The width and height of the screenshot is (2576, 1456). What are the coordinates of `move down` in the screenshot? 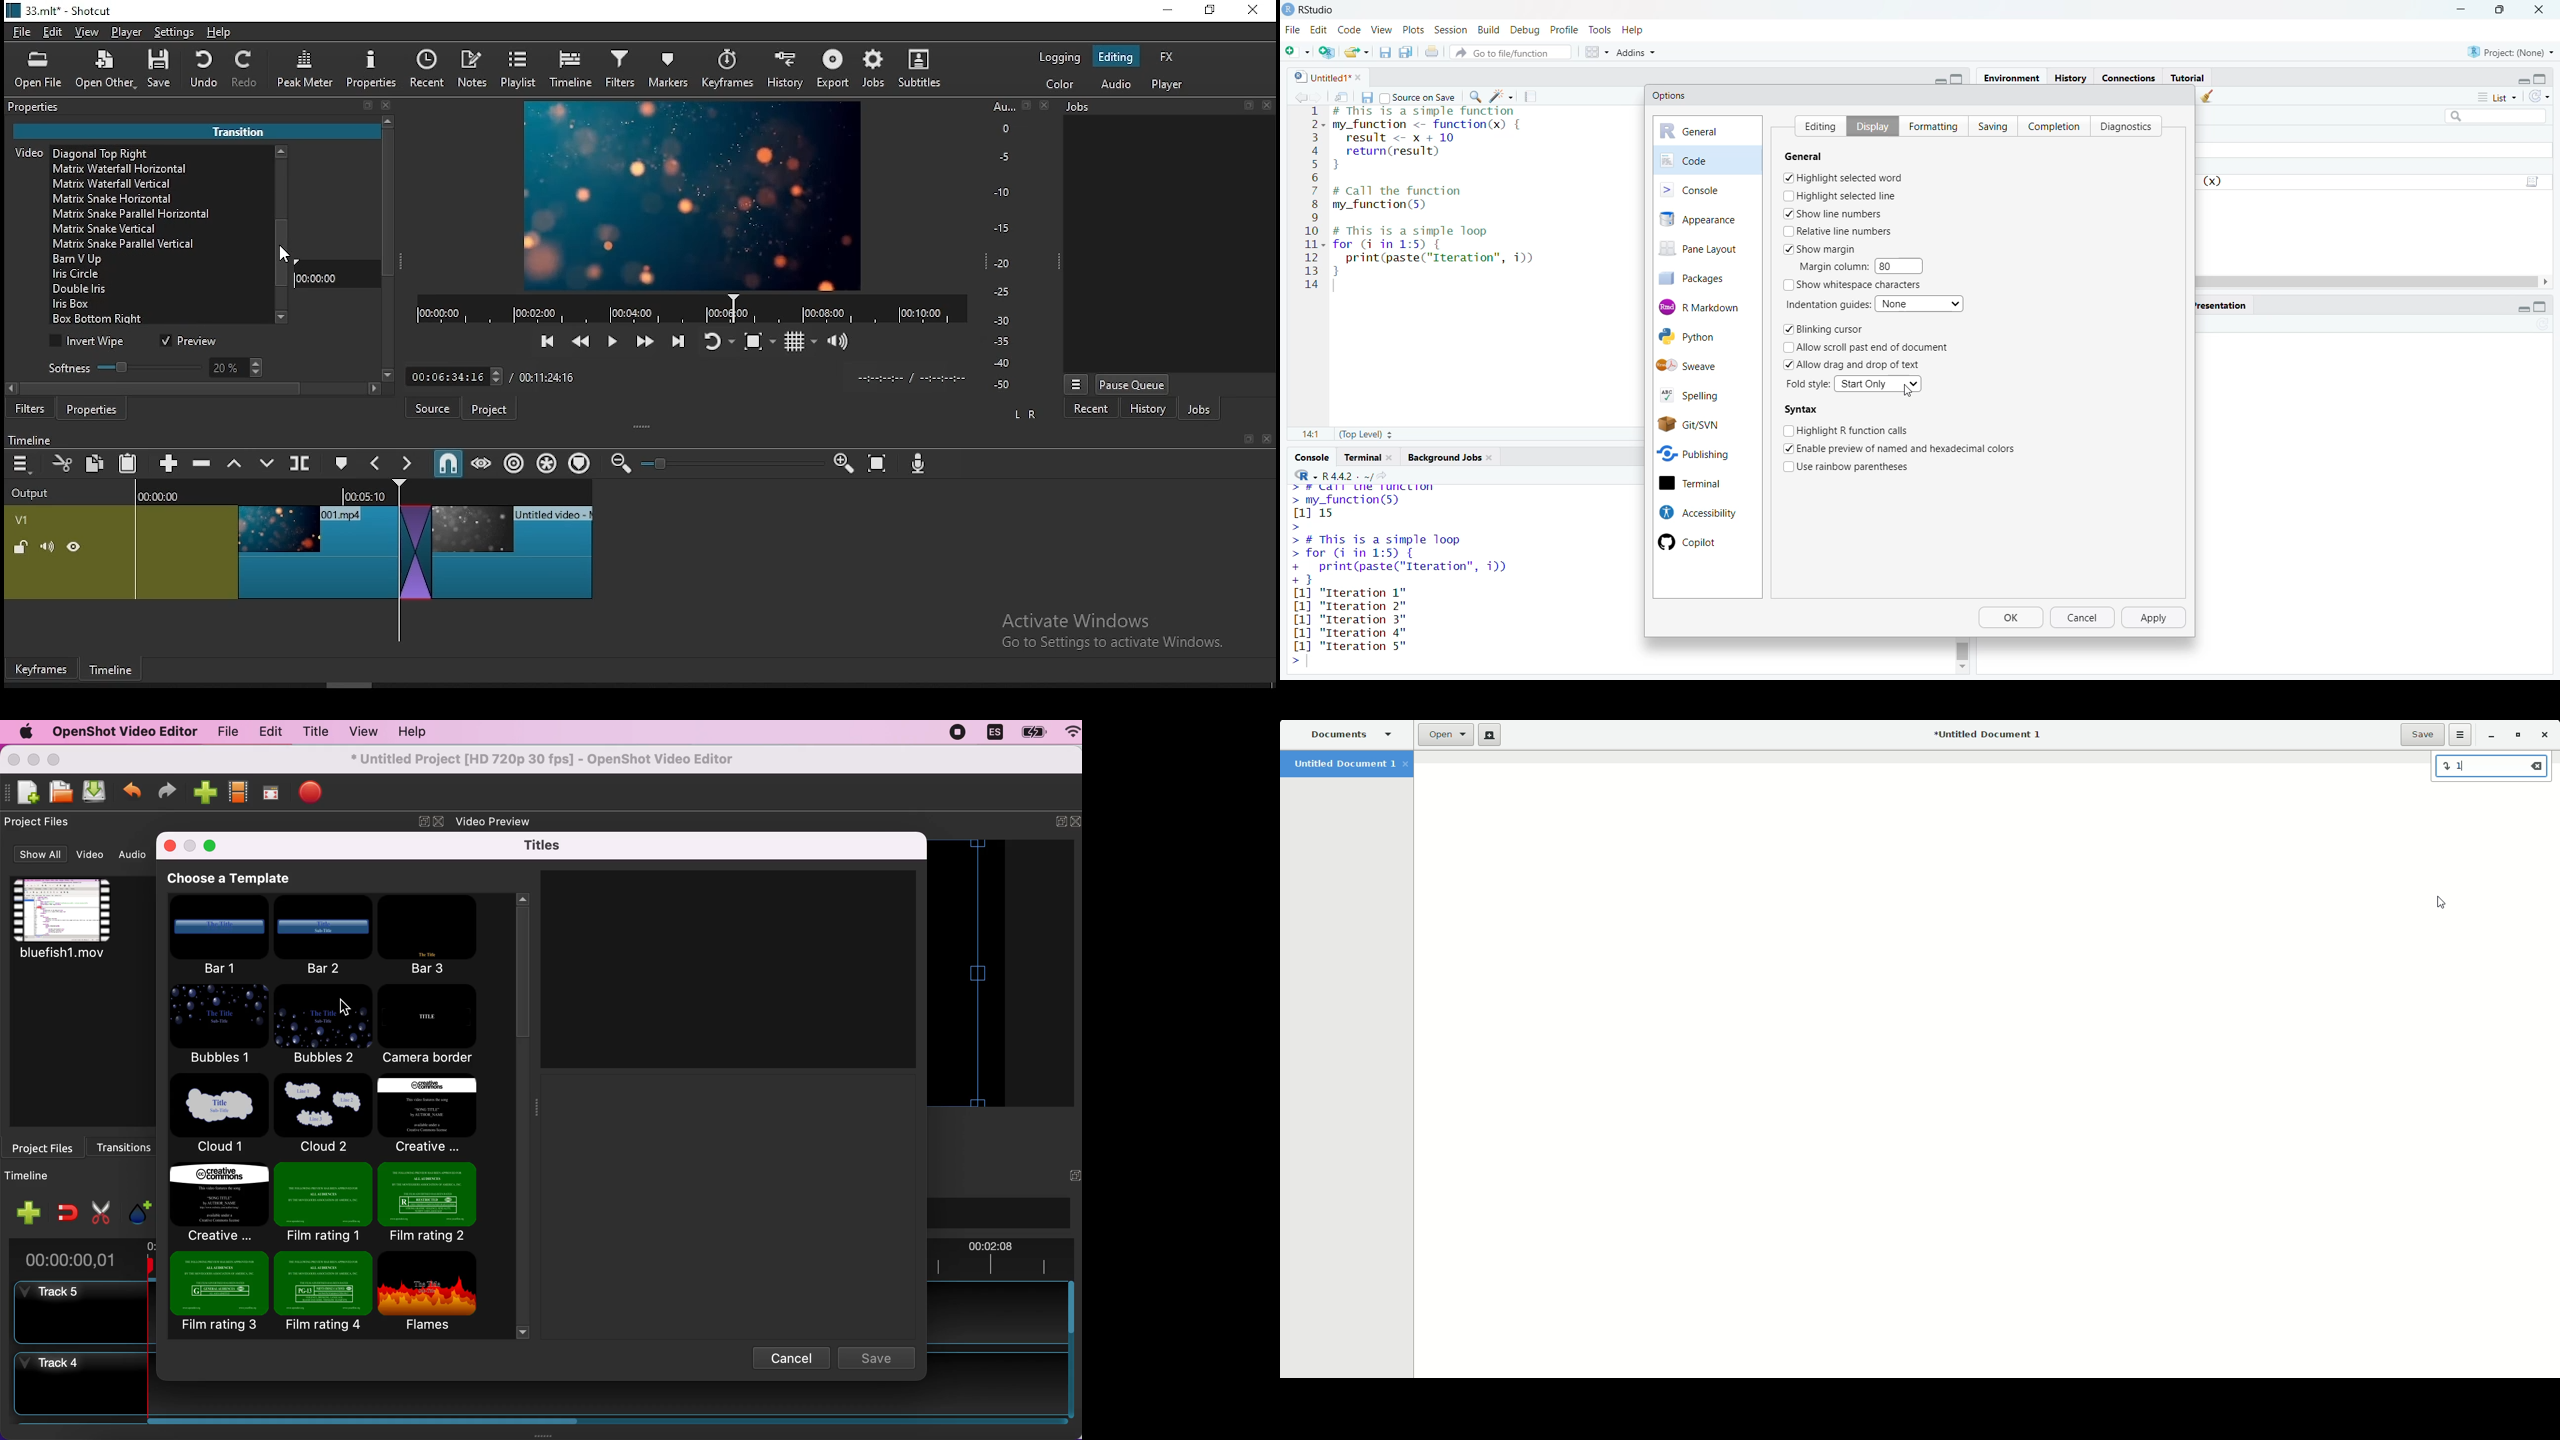 It's located at (1961, 668).